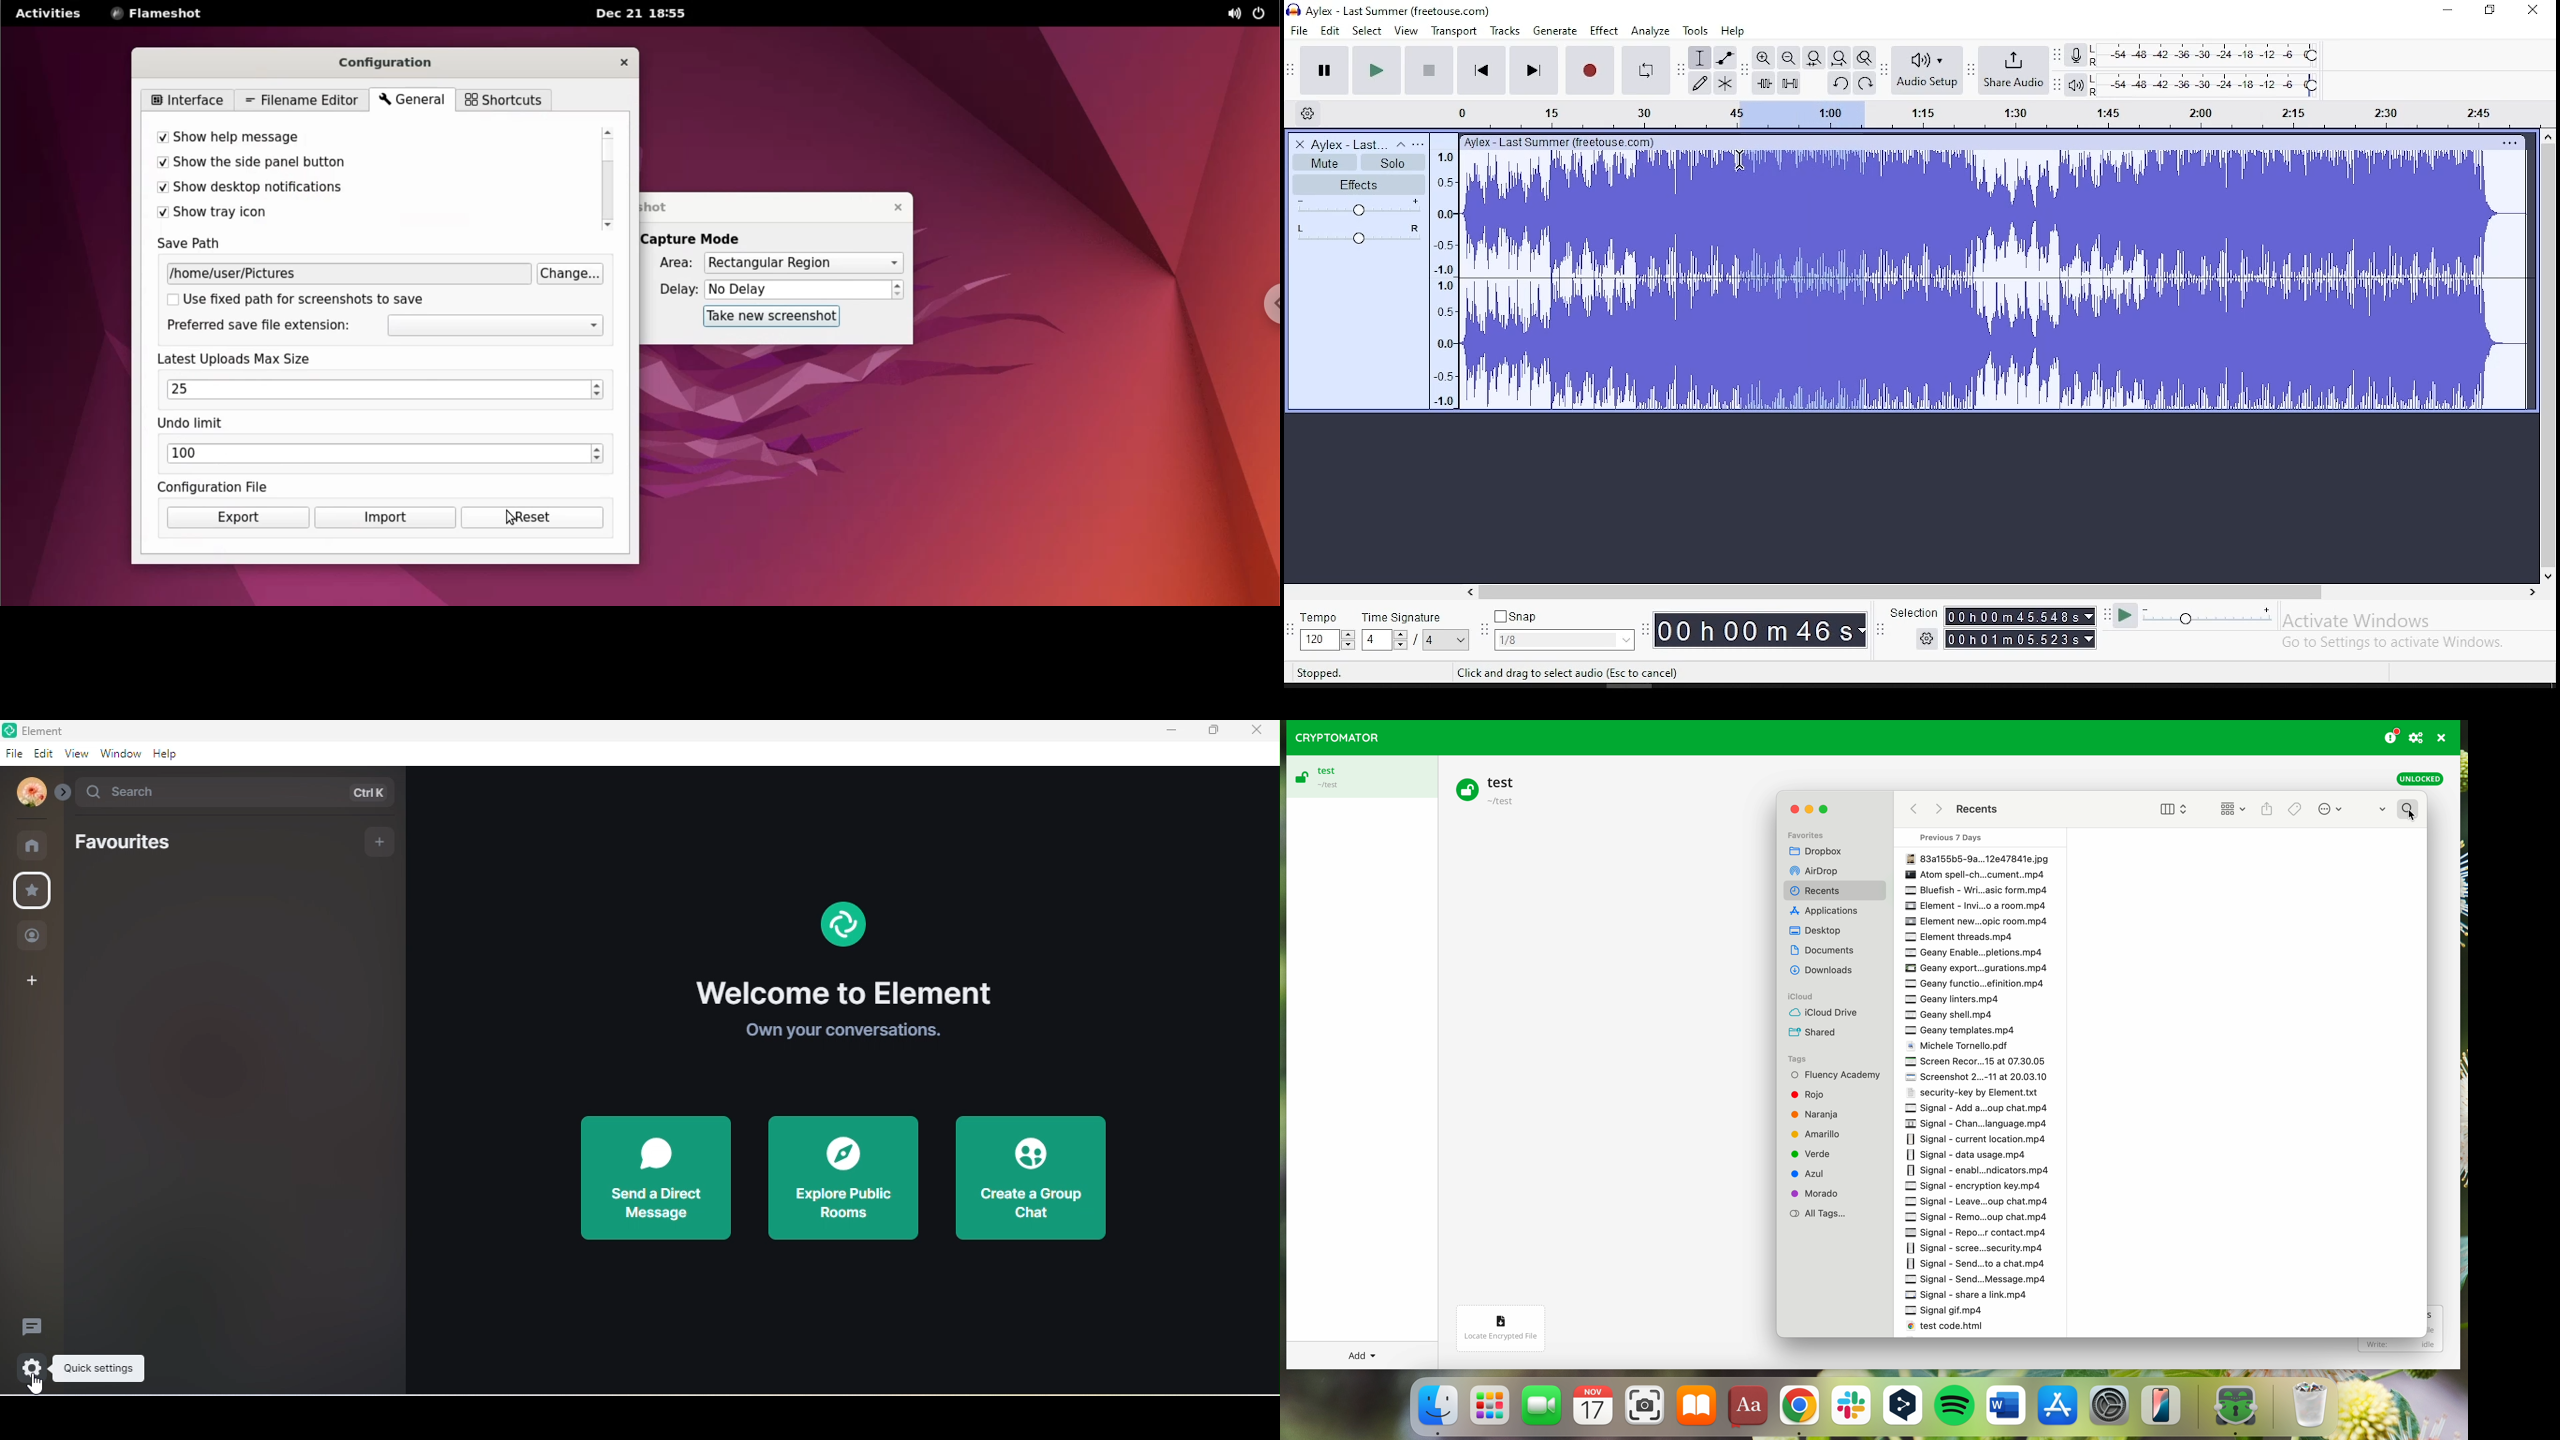  What do you see at coordinates (1986, 811) in the screenshot?
I see `Recents` at bounding box center [1986, 811].